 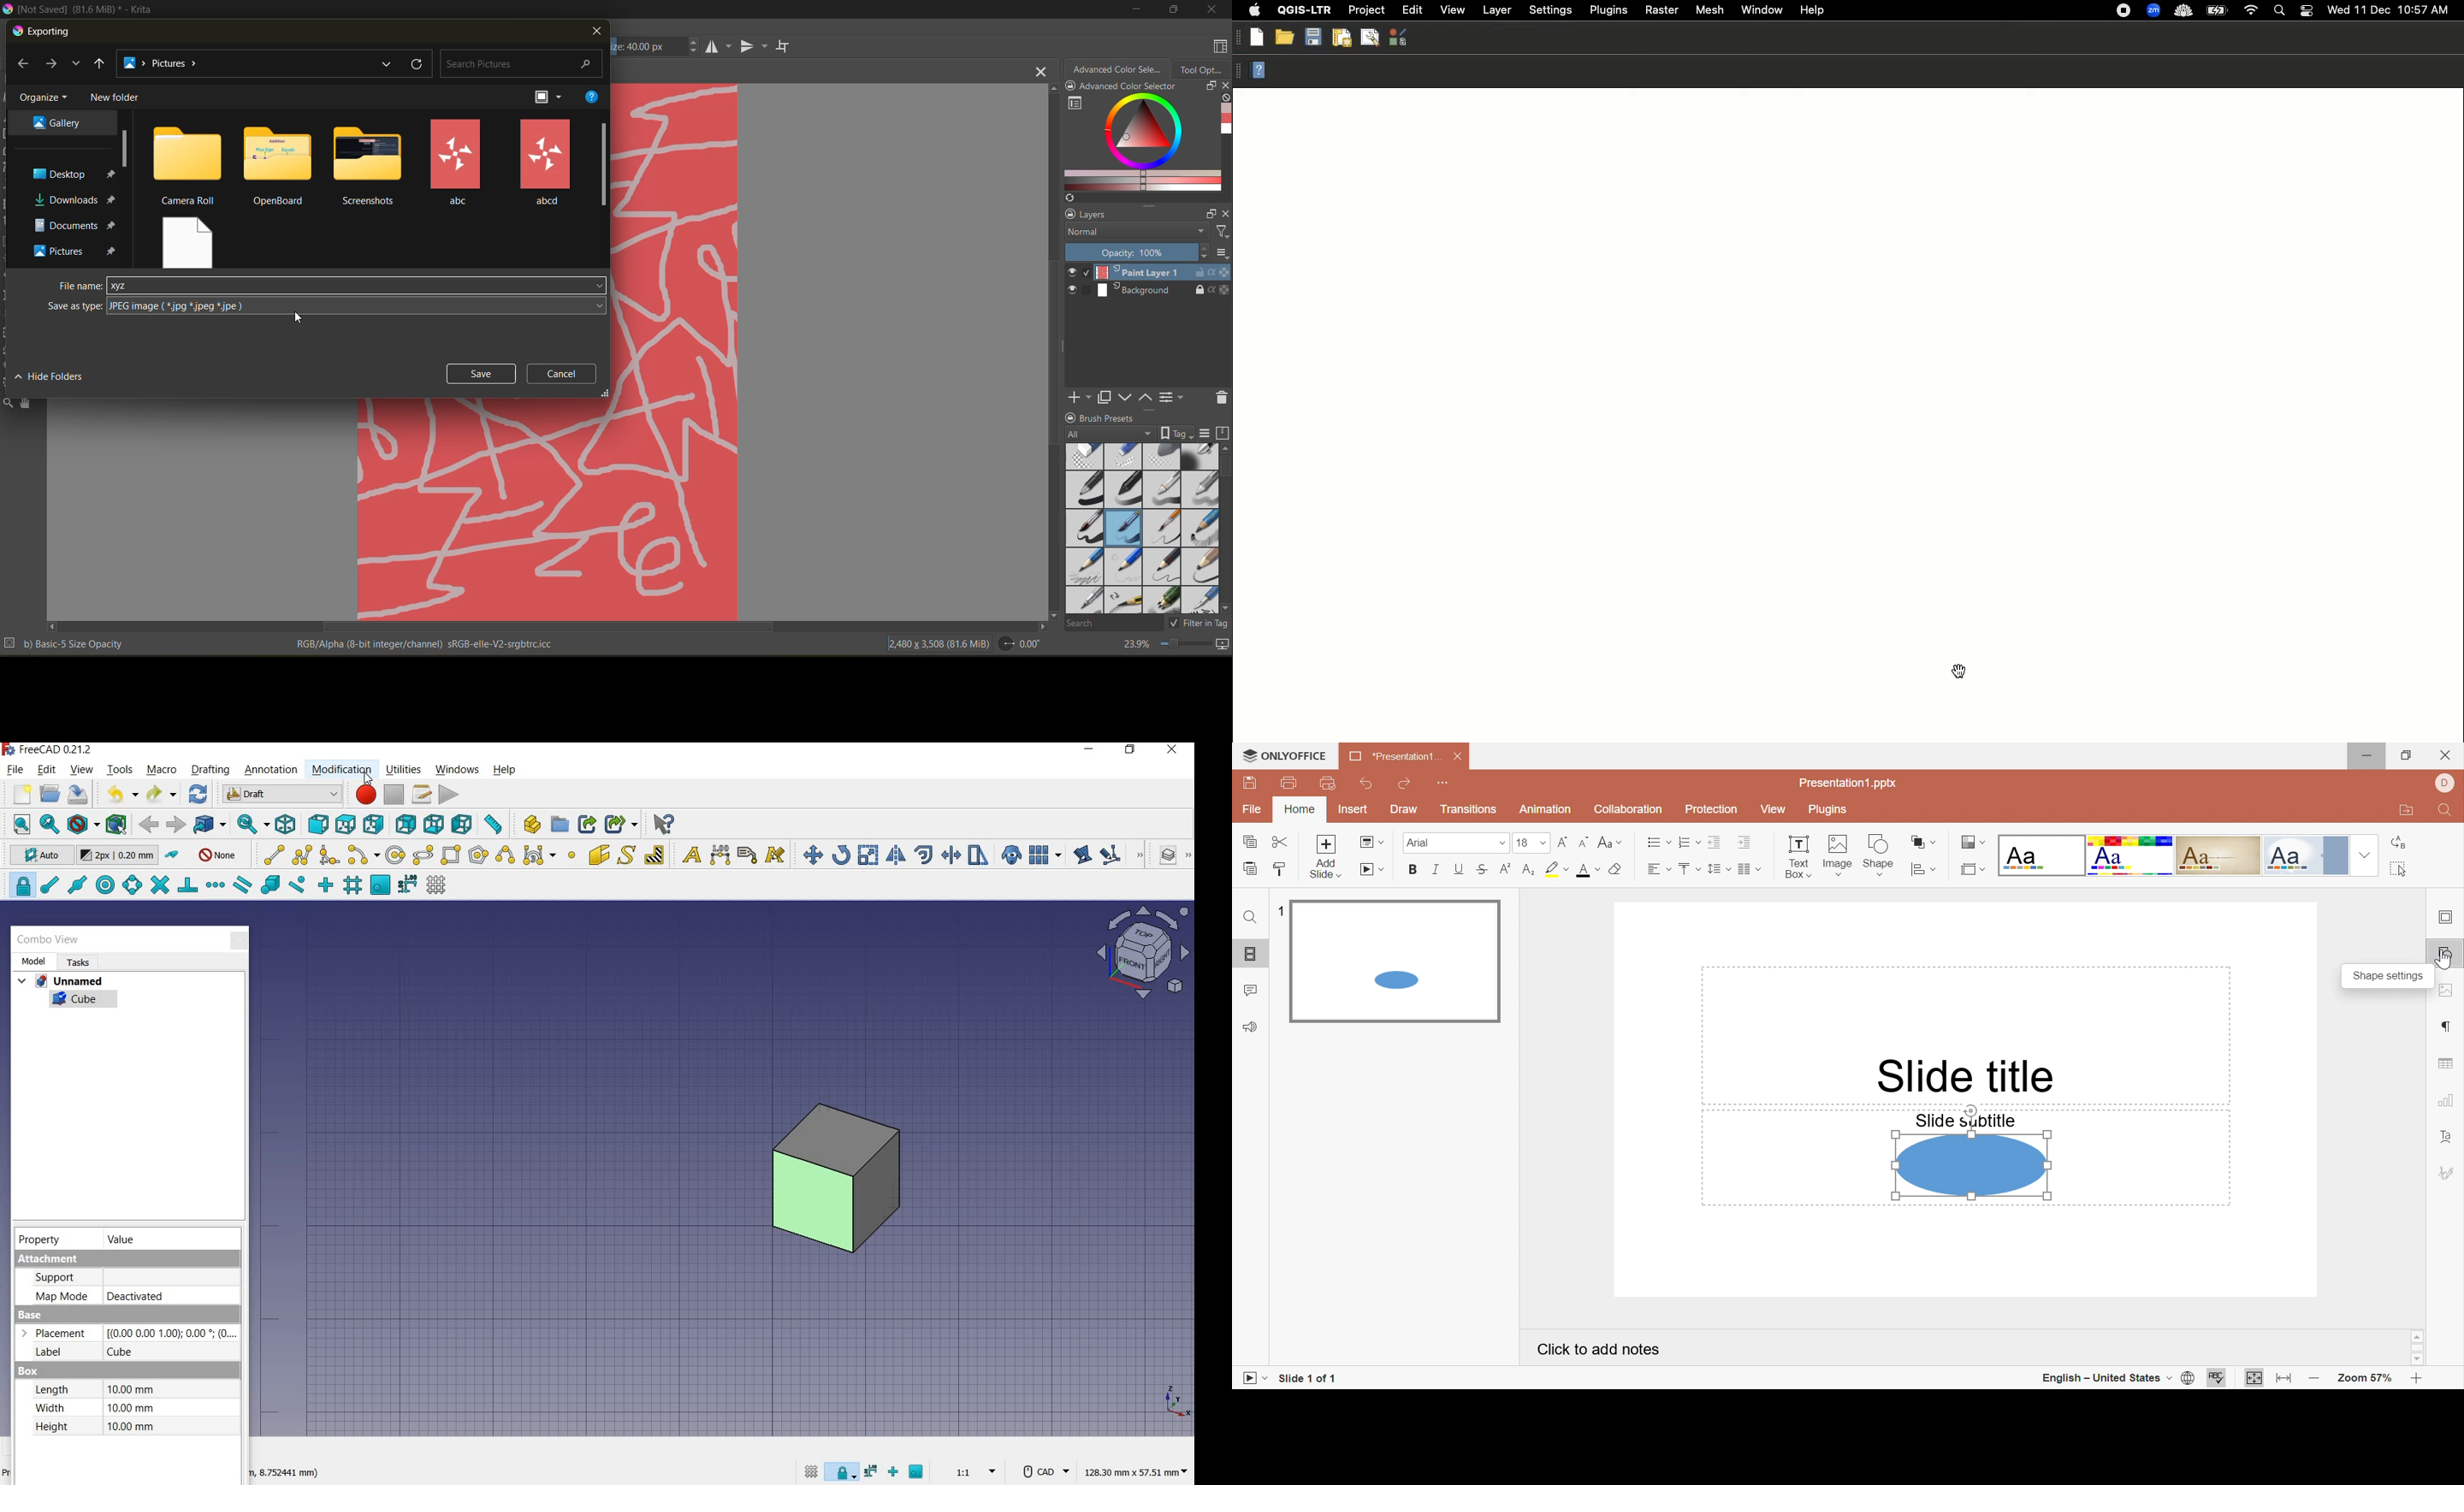 I want to click on Date time, so click(x=2390, y=9).